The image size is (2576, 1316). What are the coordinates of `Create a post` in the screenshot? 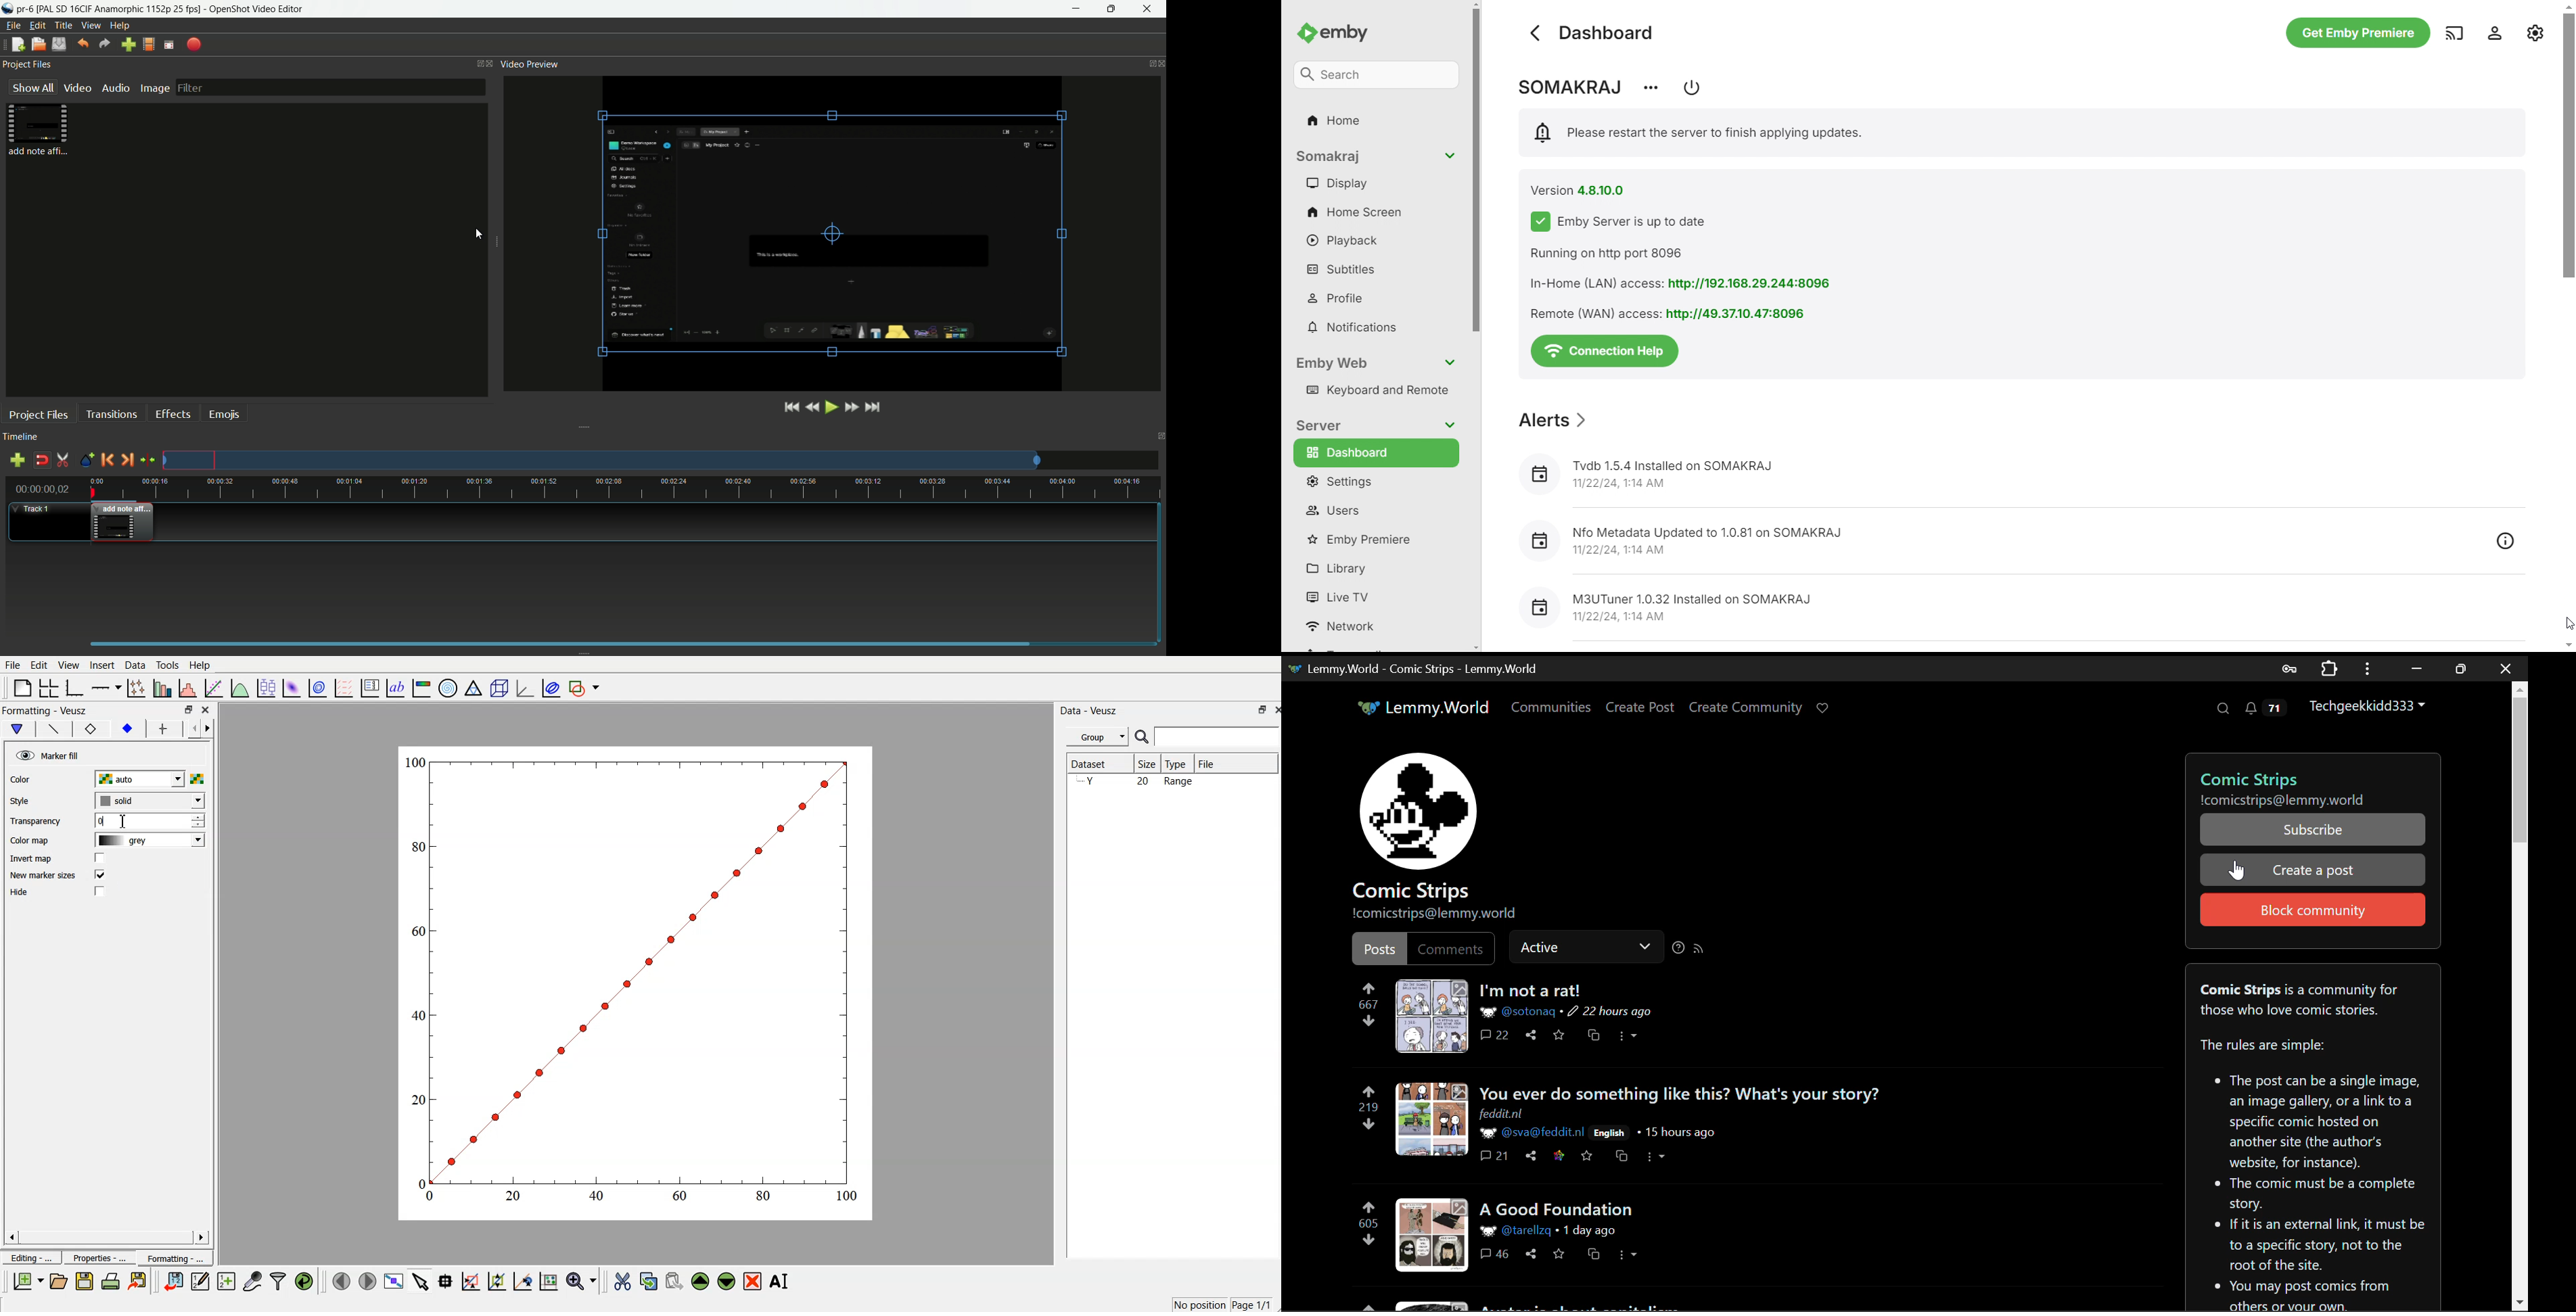 It's located at (2314, 870).